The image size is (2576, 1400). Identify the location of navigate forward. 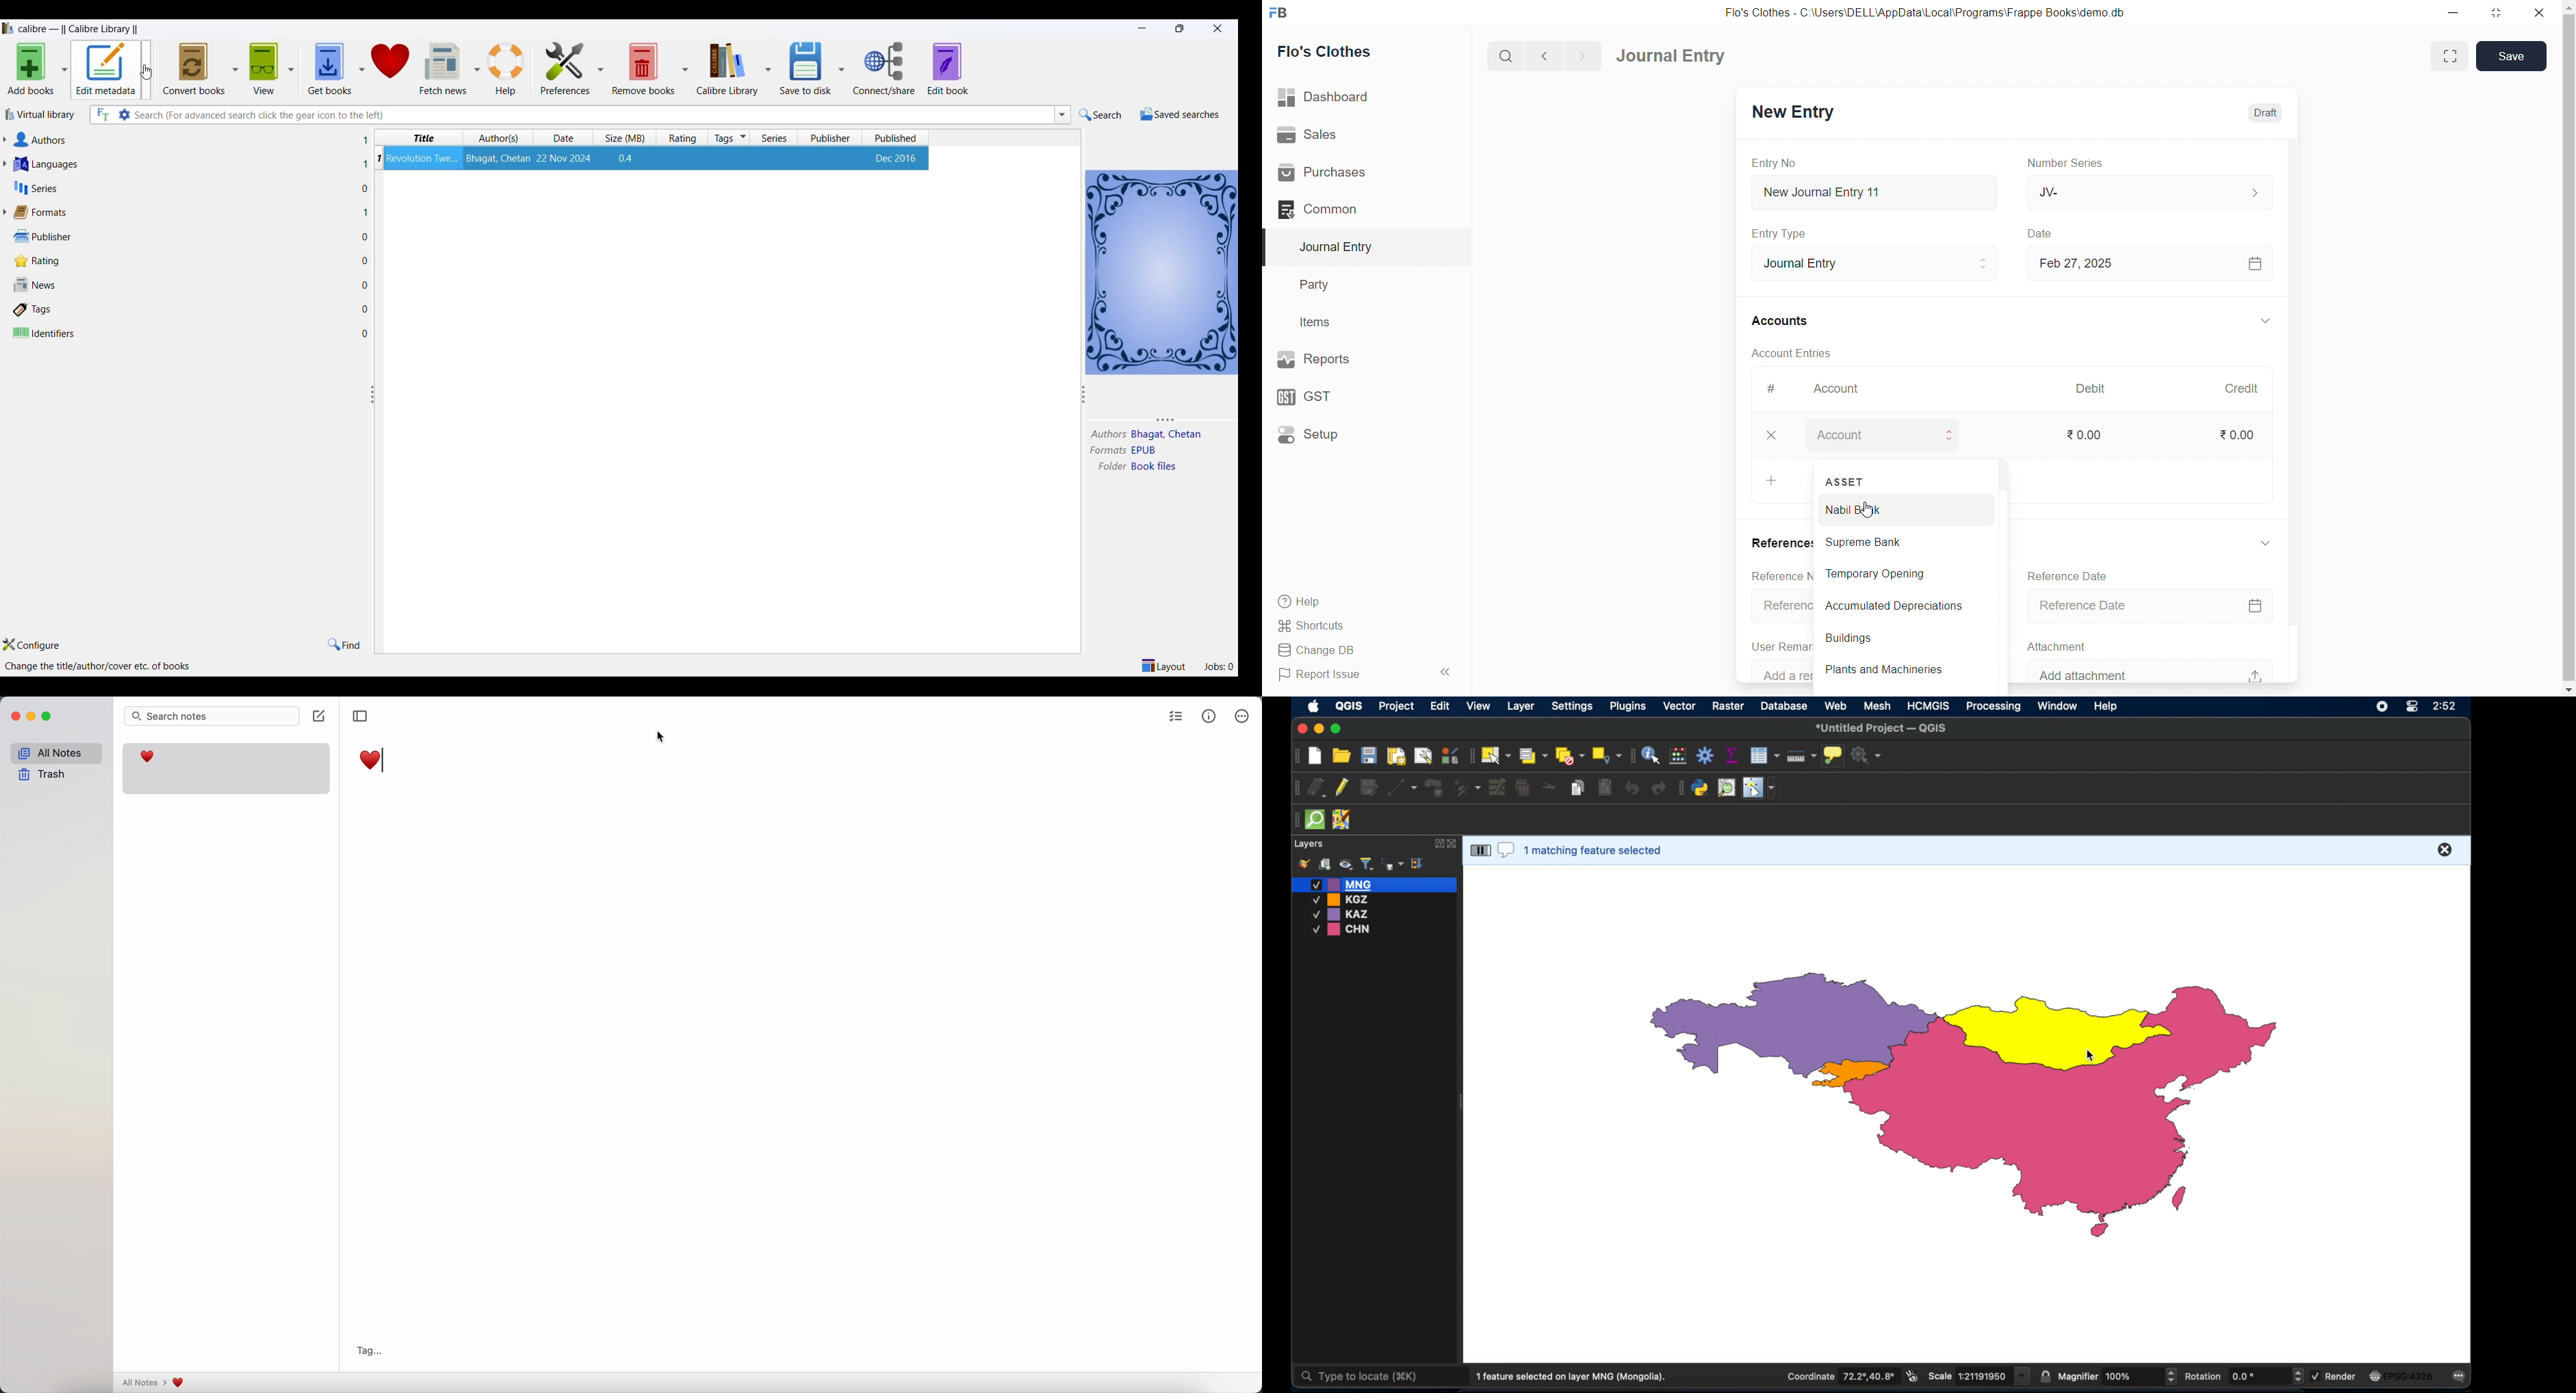
(1586, 55).